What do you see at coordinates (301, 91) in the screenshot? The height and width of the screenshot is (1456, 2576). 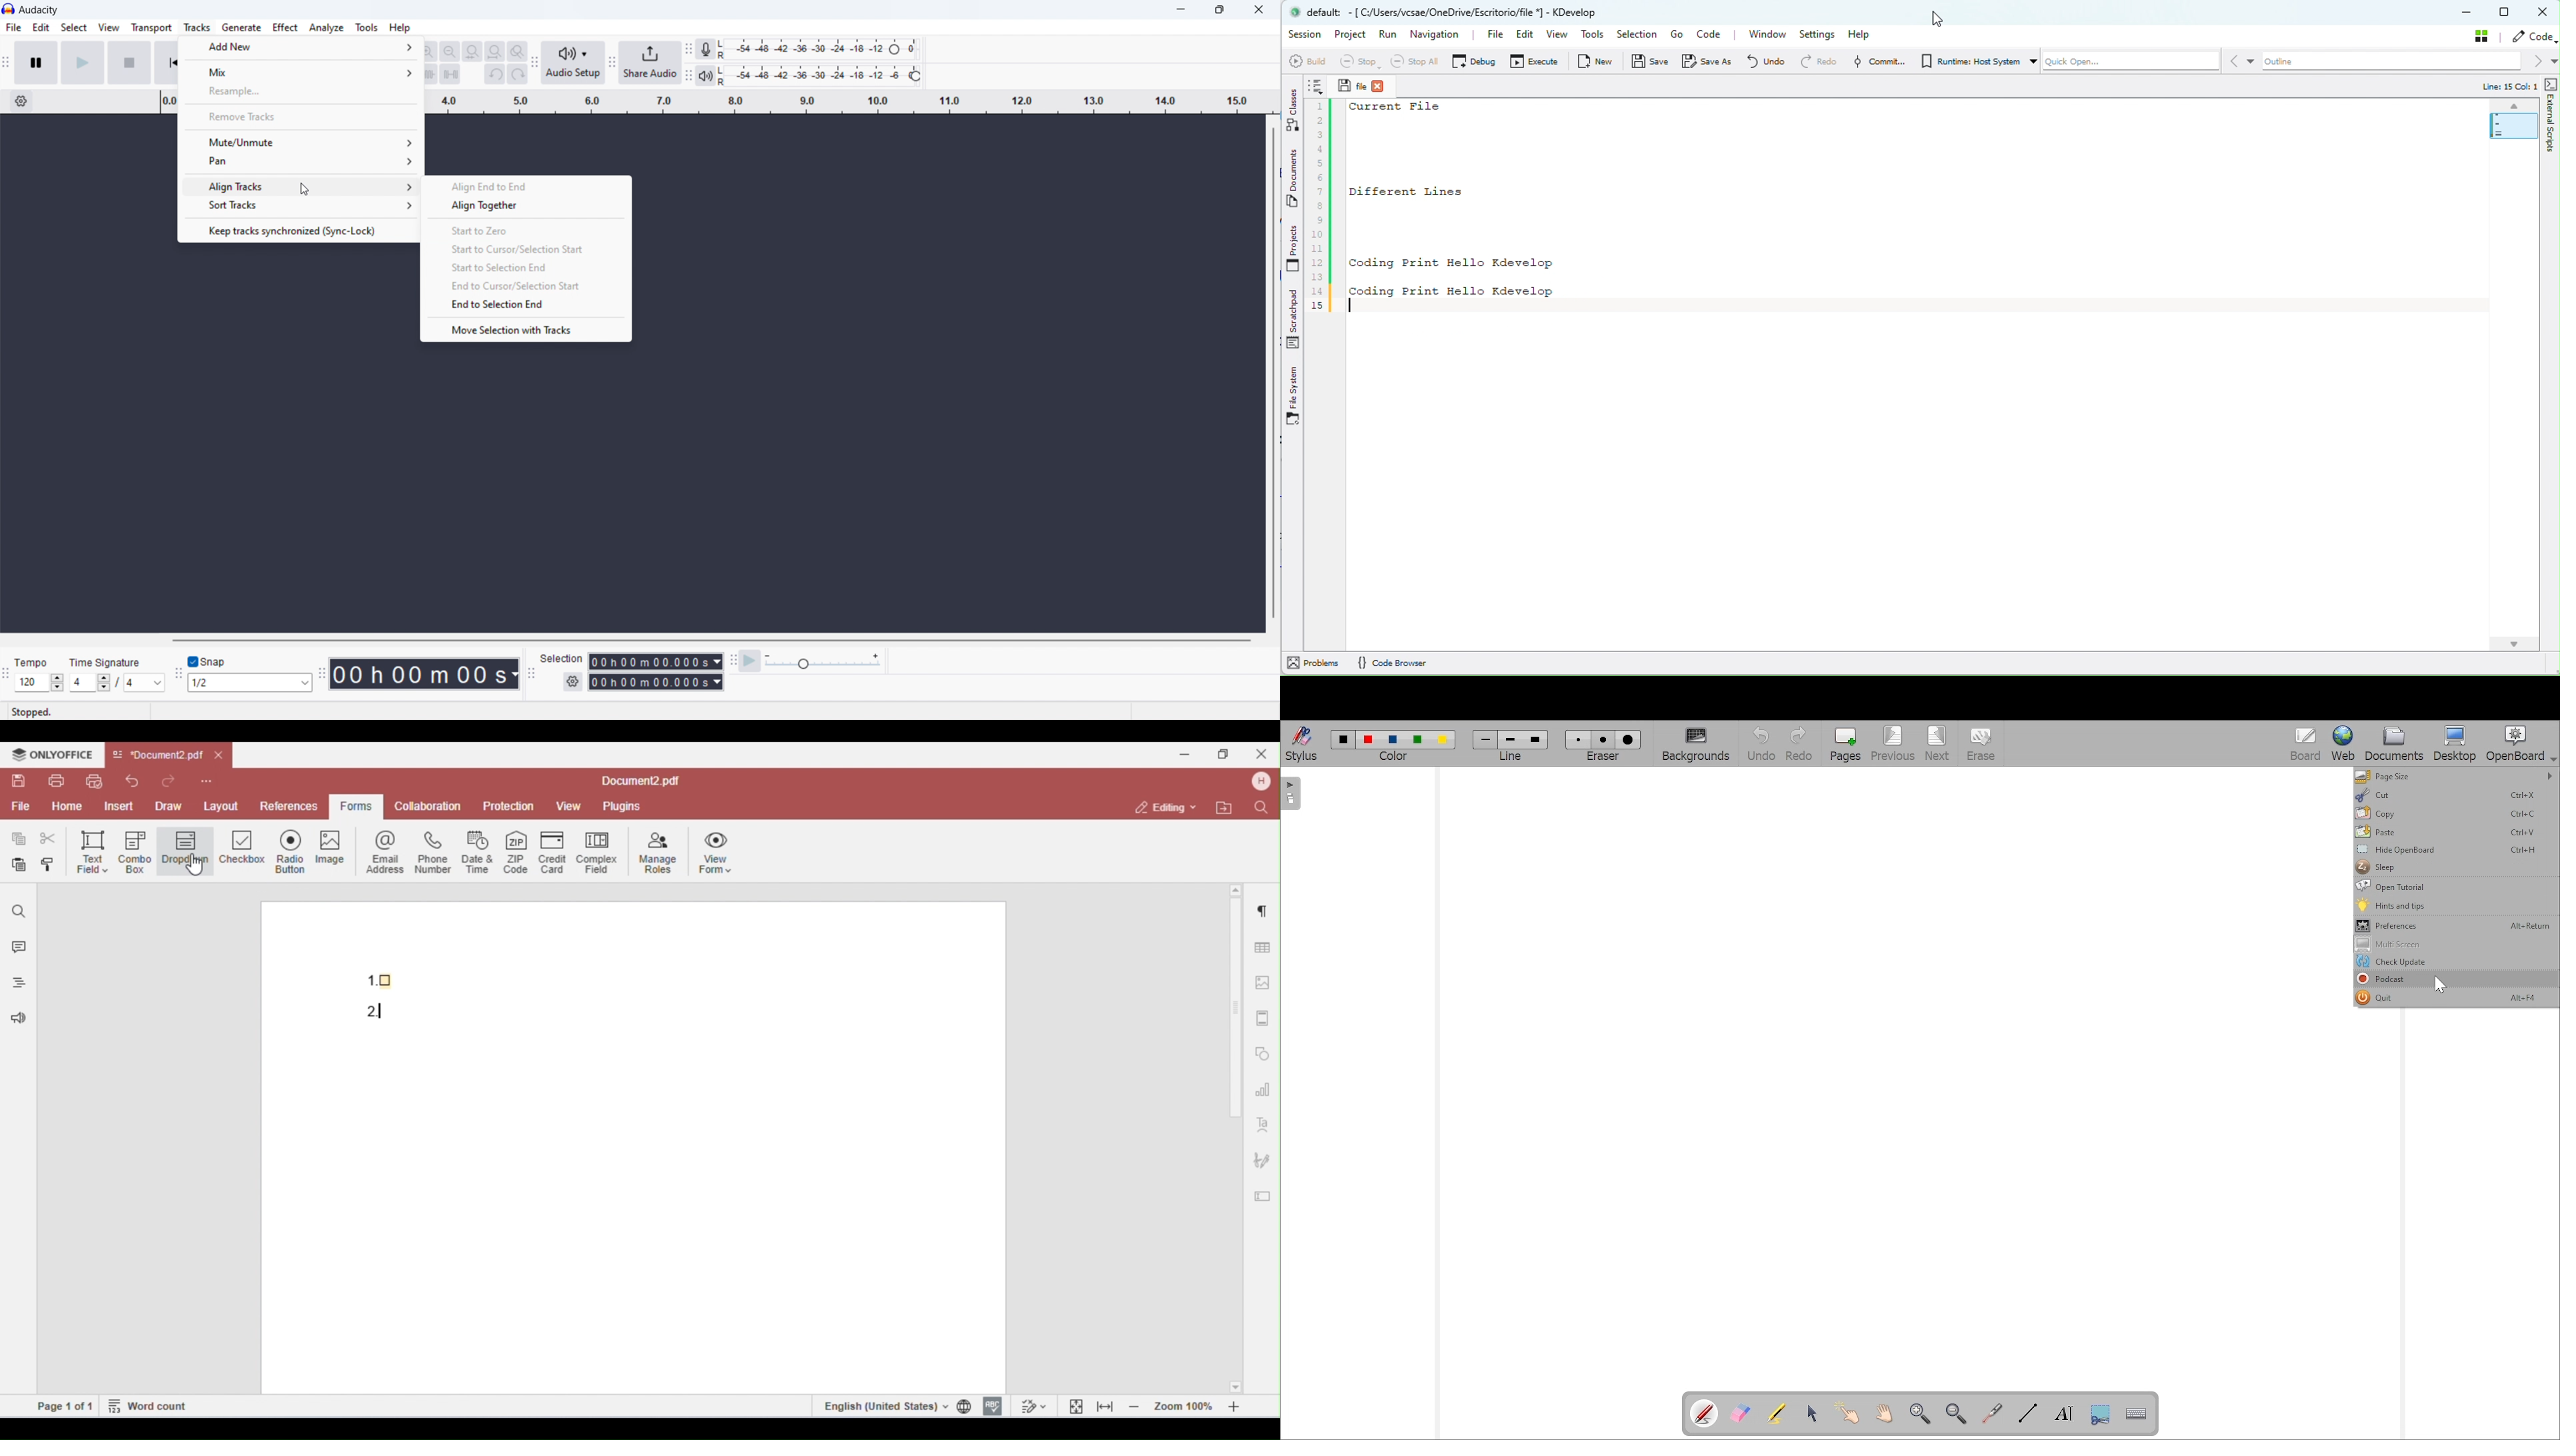 I see `resample` at bounding box center [301, 91].